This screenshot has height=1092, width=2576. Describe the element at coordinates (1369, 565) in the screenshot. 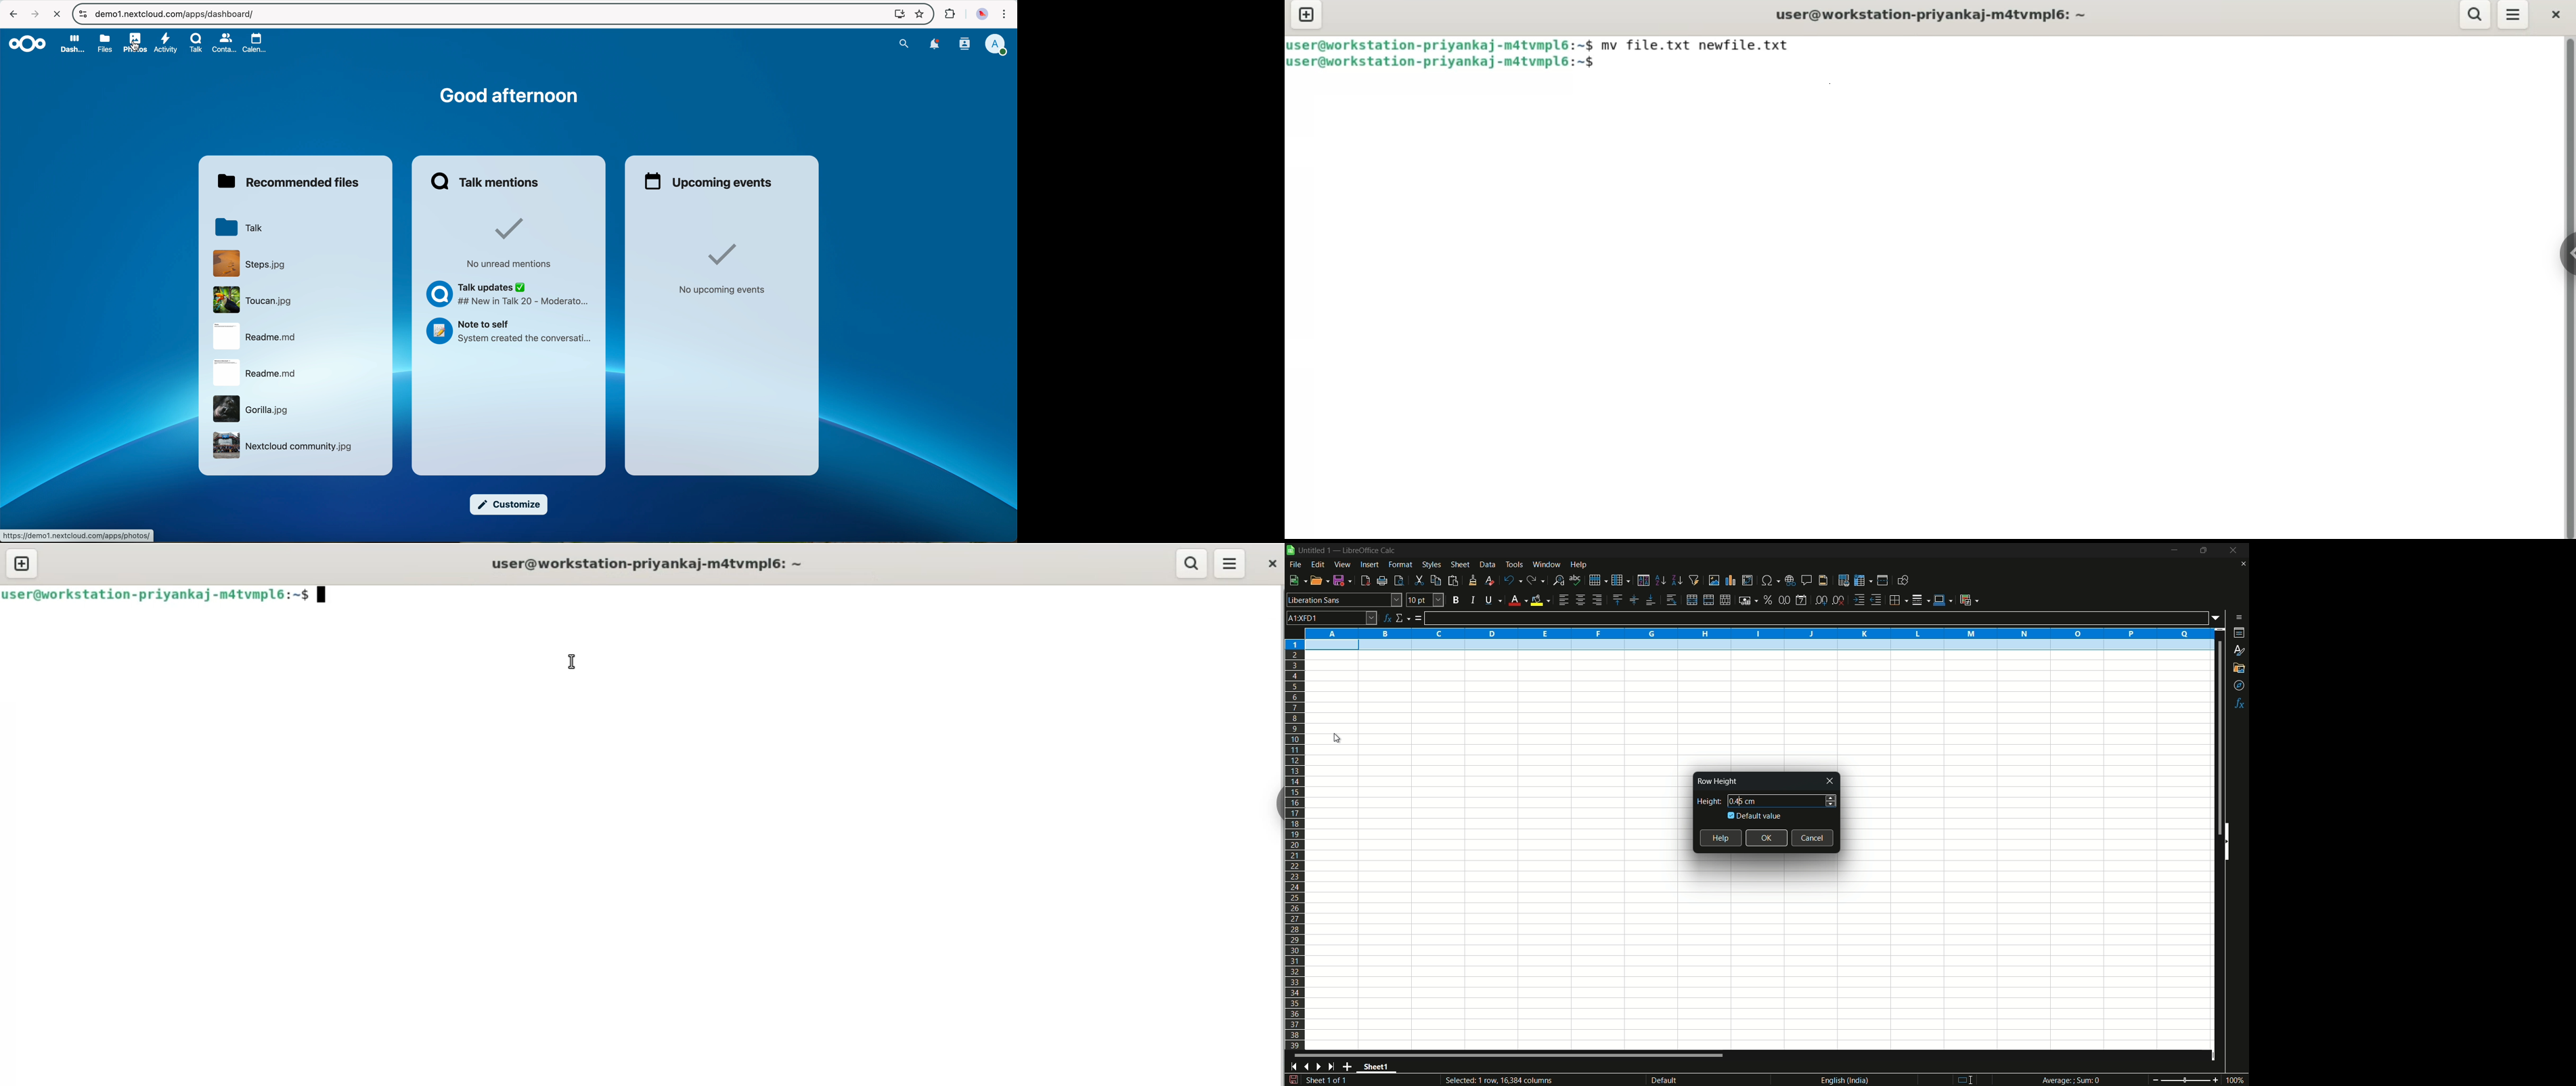

I see `insert menu` at that location.